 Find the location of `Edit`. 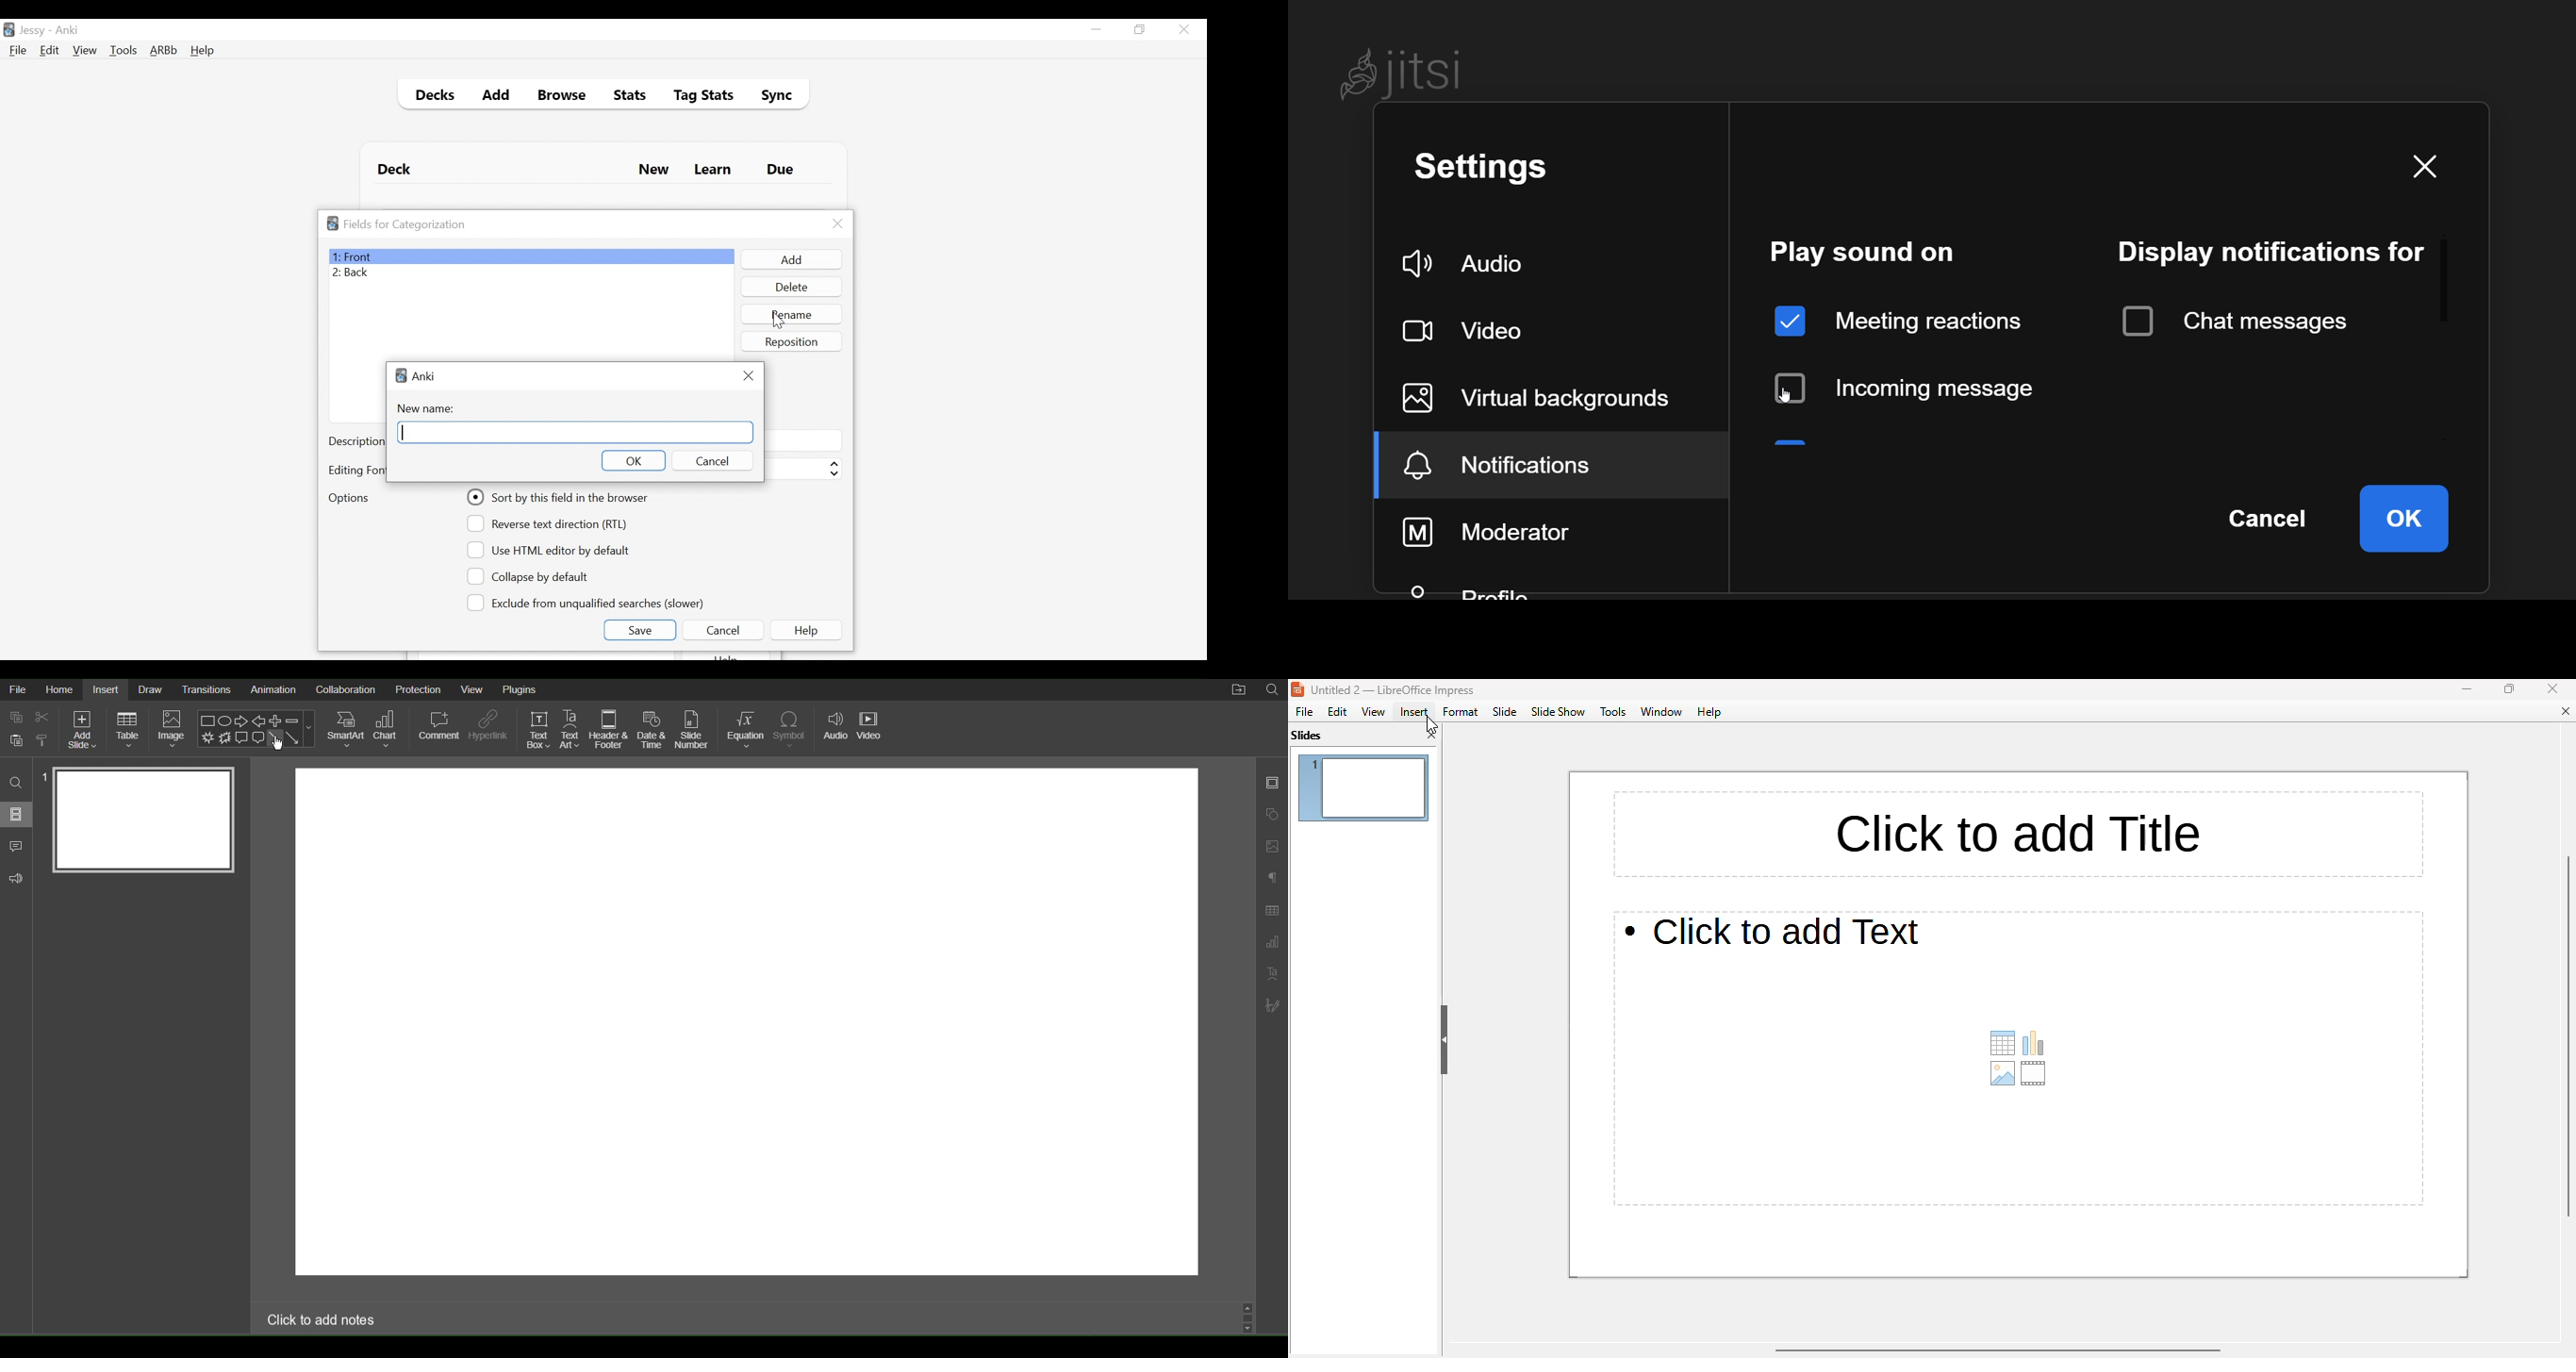

Edit is located at coordinates (48, 52).